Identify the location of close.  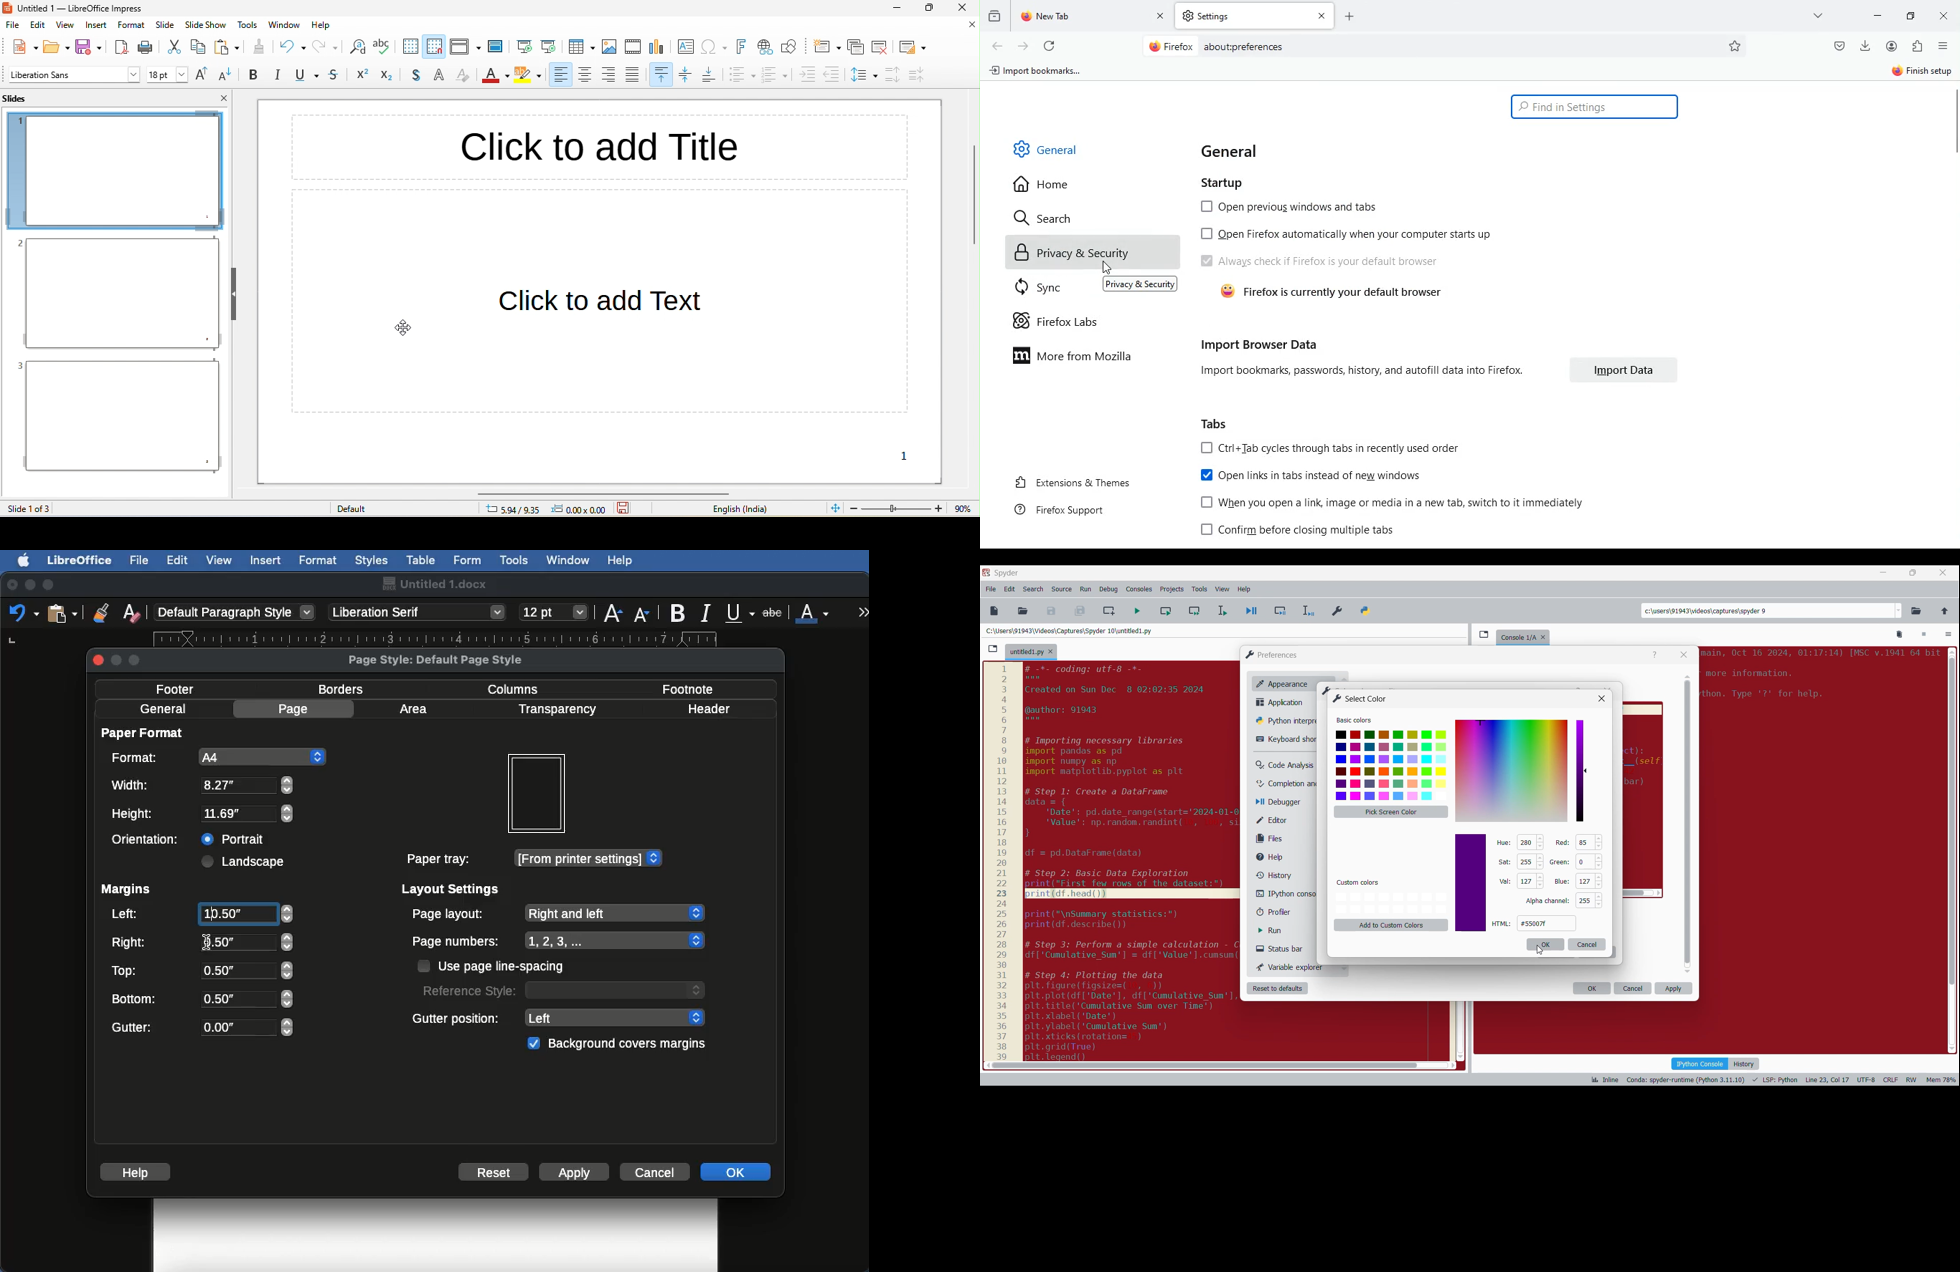
(961, 9).